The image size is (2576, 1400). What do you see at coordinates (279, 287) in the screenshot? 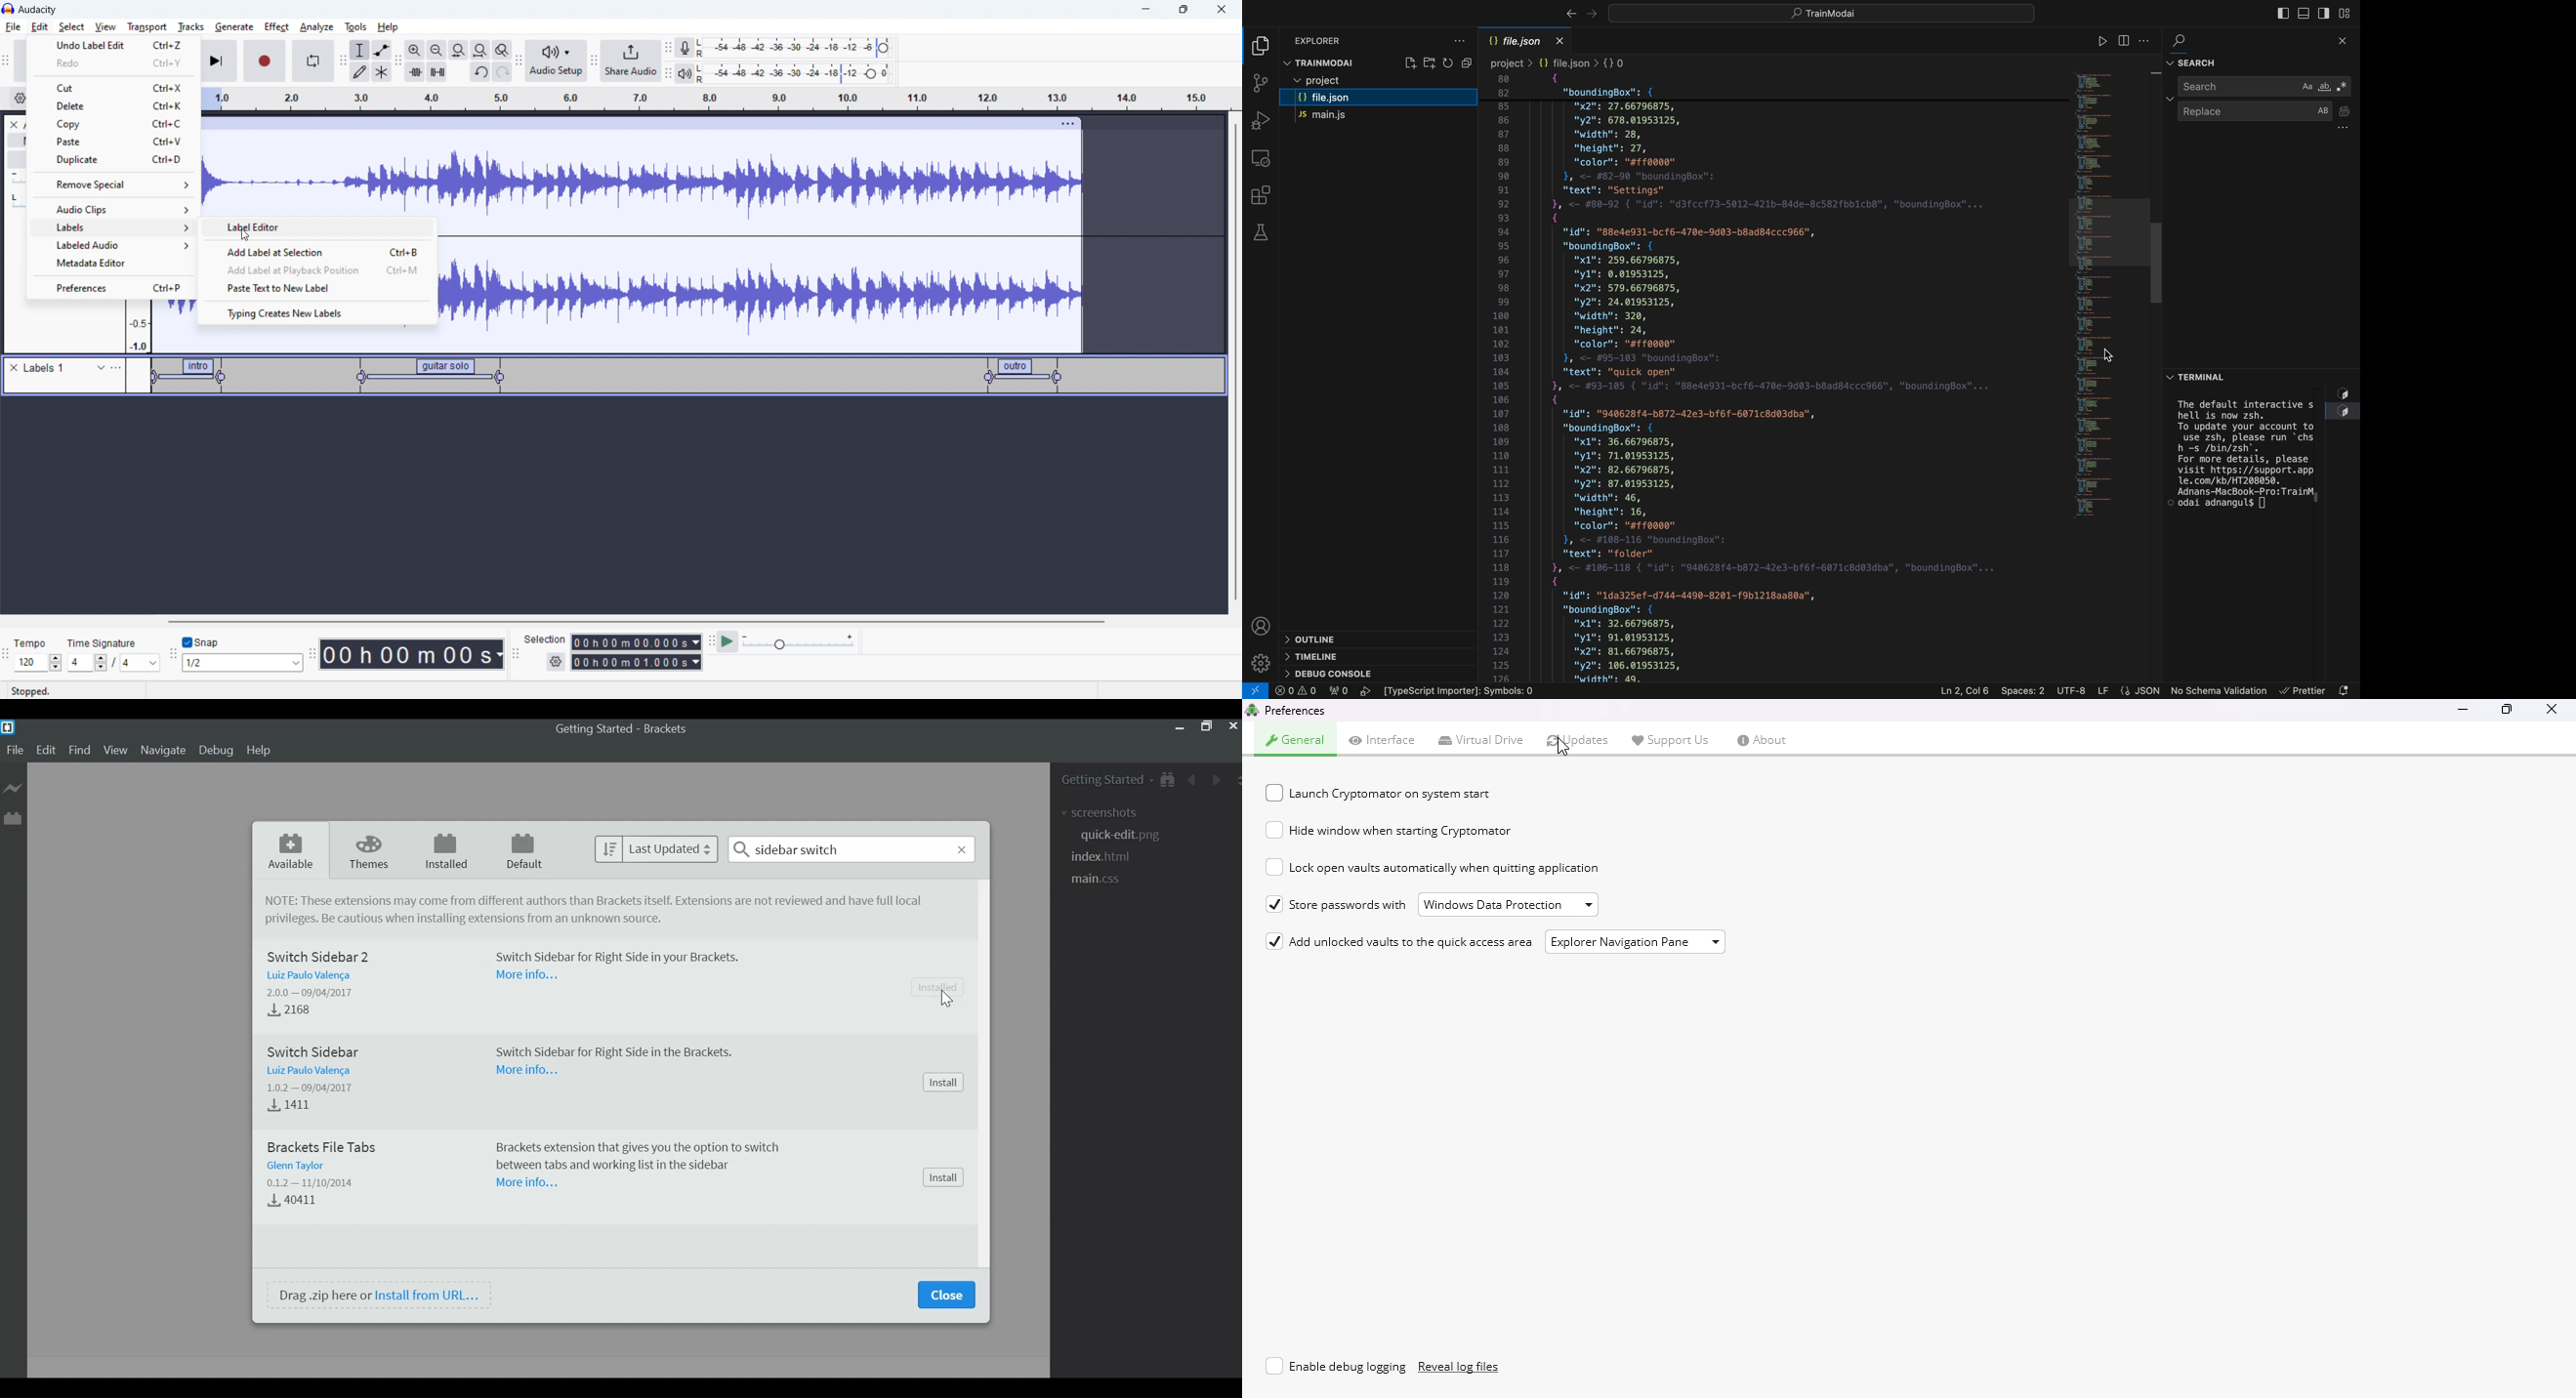
I see `Paste Text to New Label` at bounding box center [279, 287].